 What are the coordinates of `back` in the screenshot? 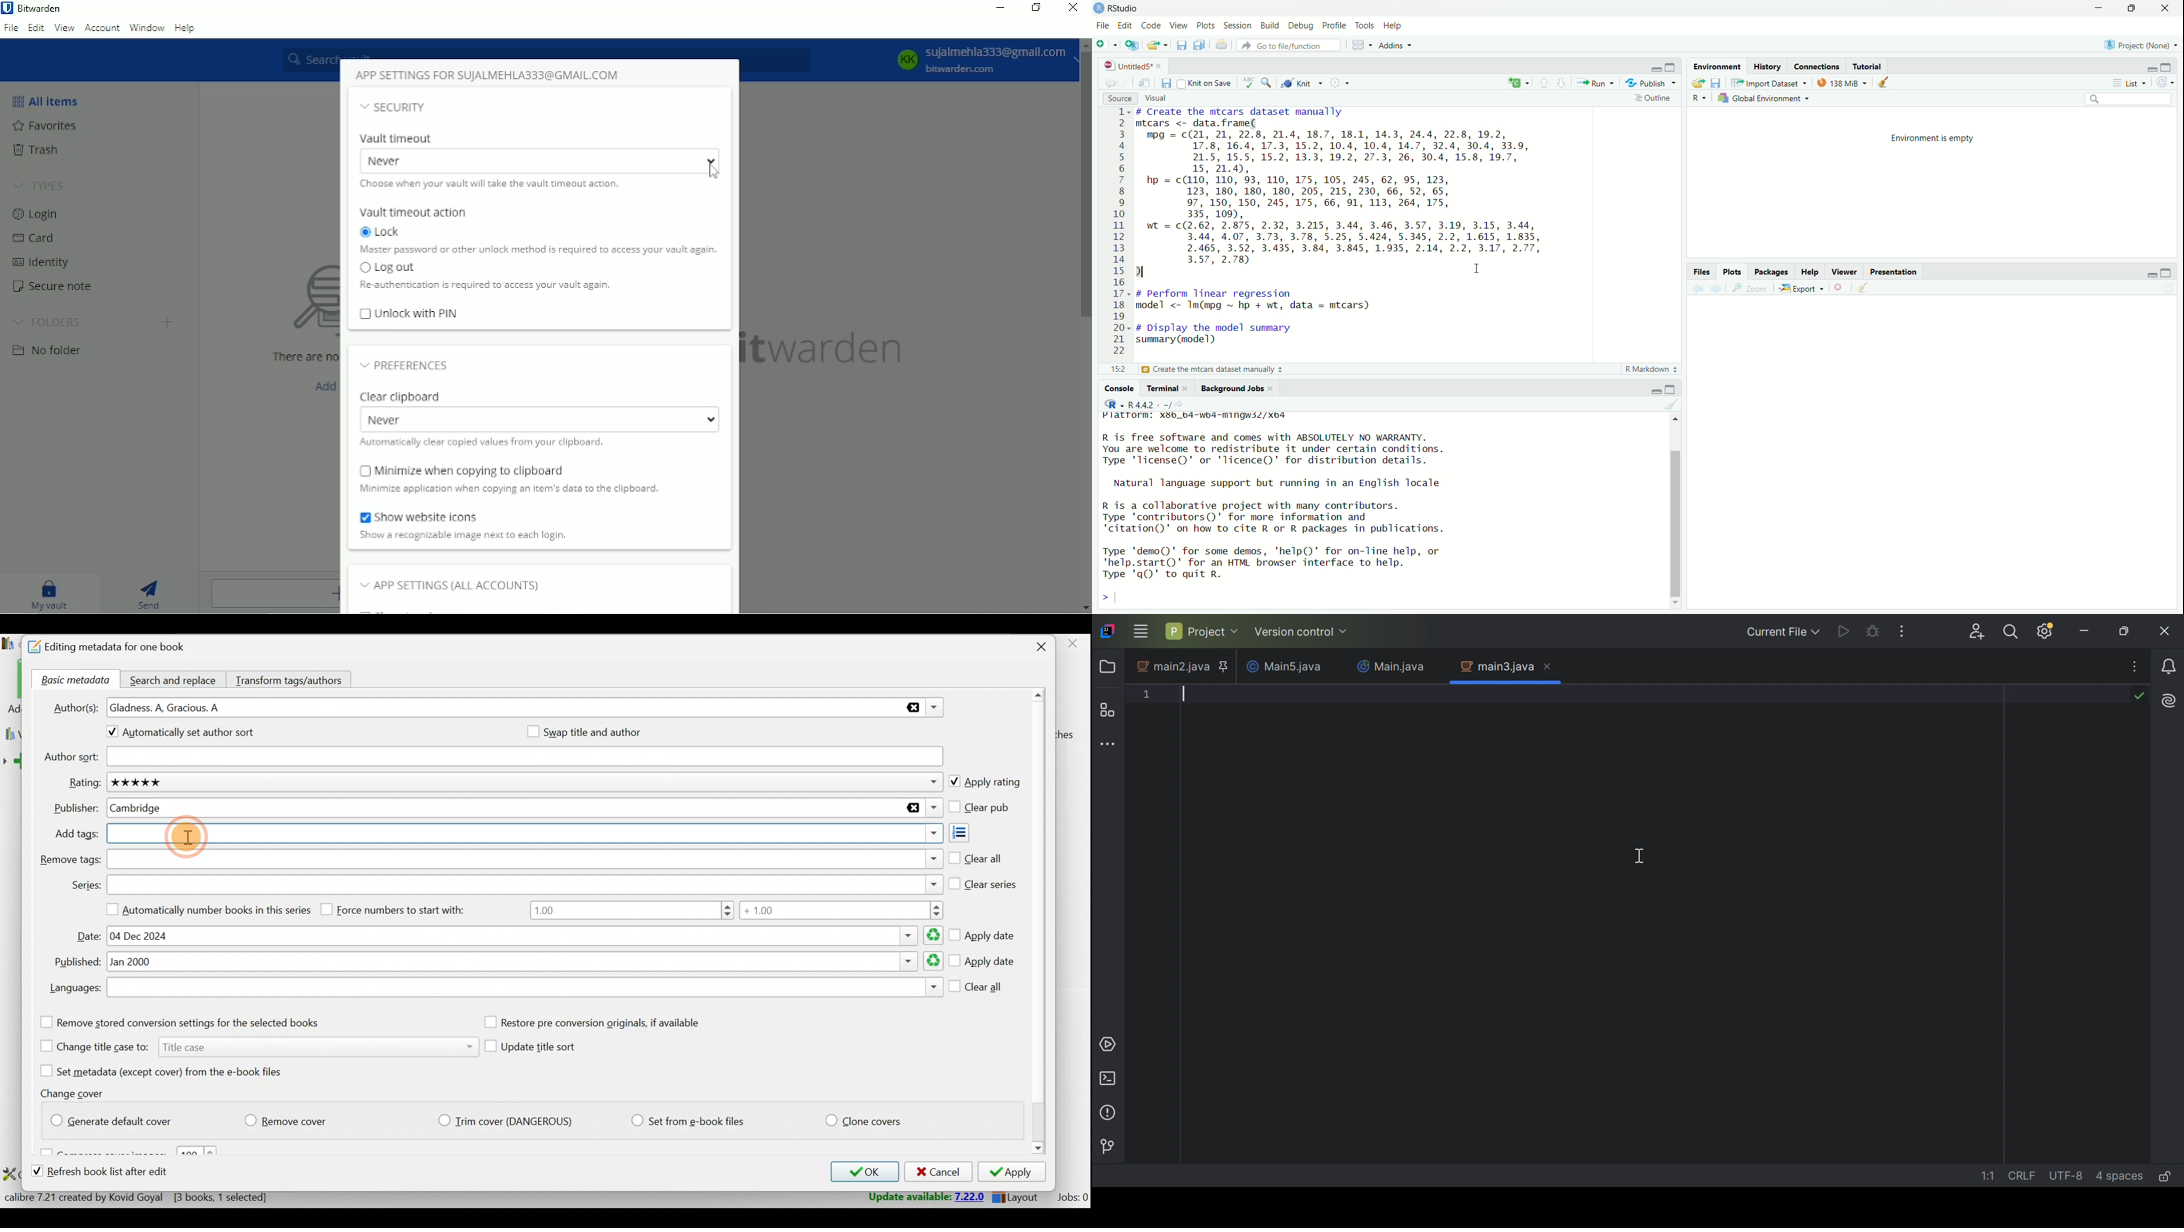 It's located at (1701, 288).